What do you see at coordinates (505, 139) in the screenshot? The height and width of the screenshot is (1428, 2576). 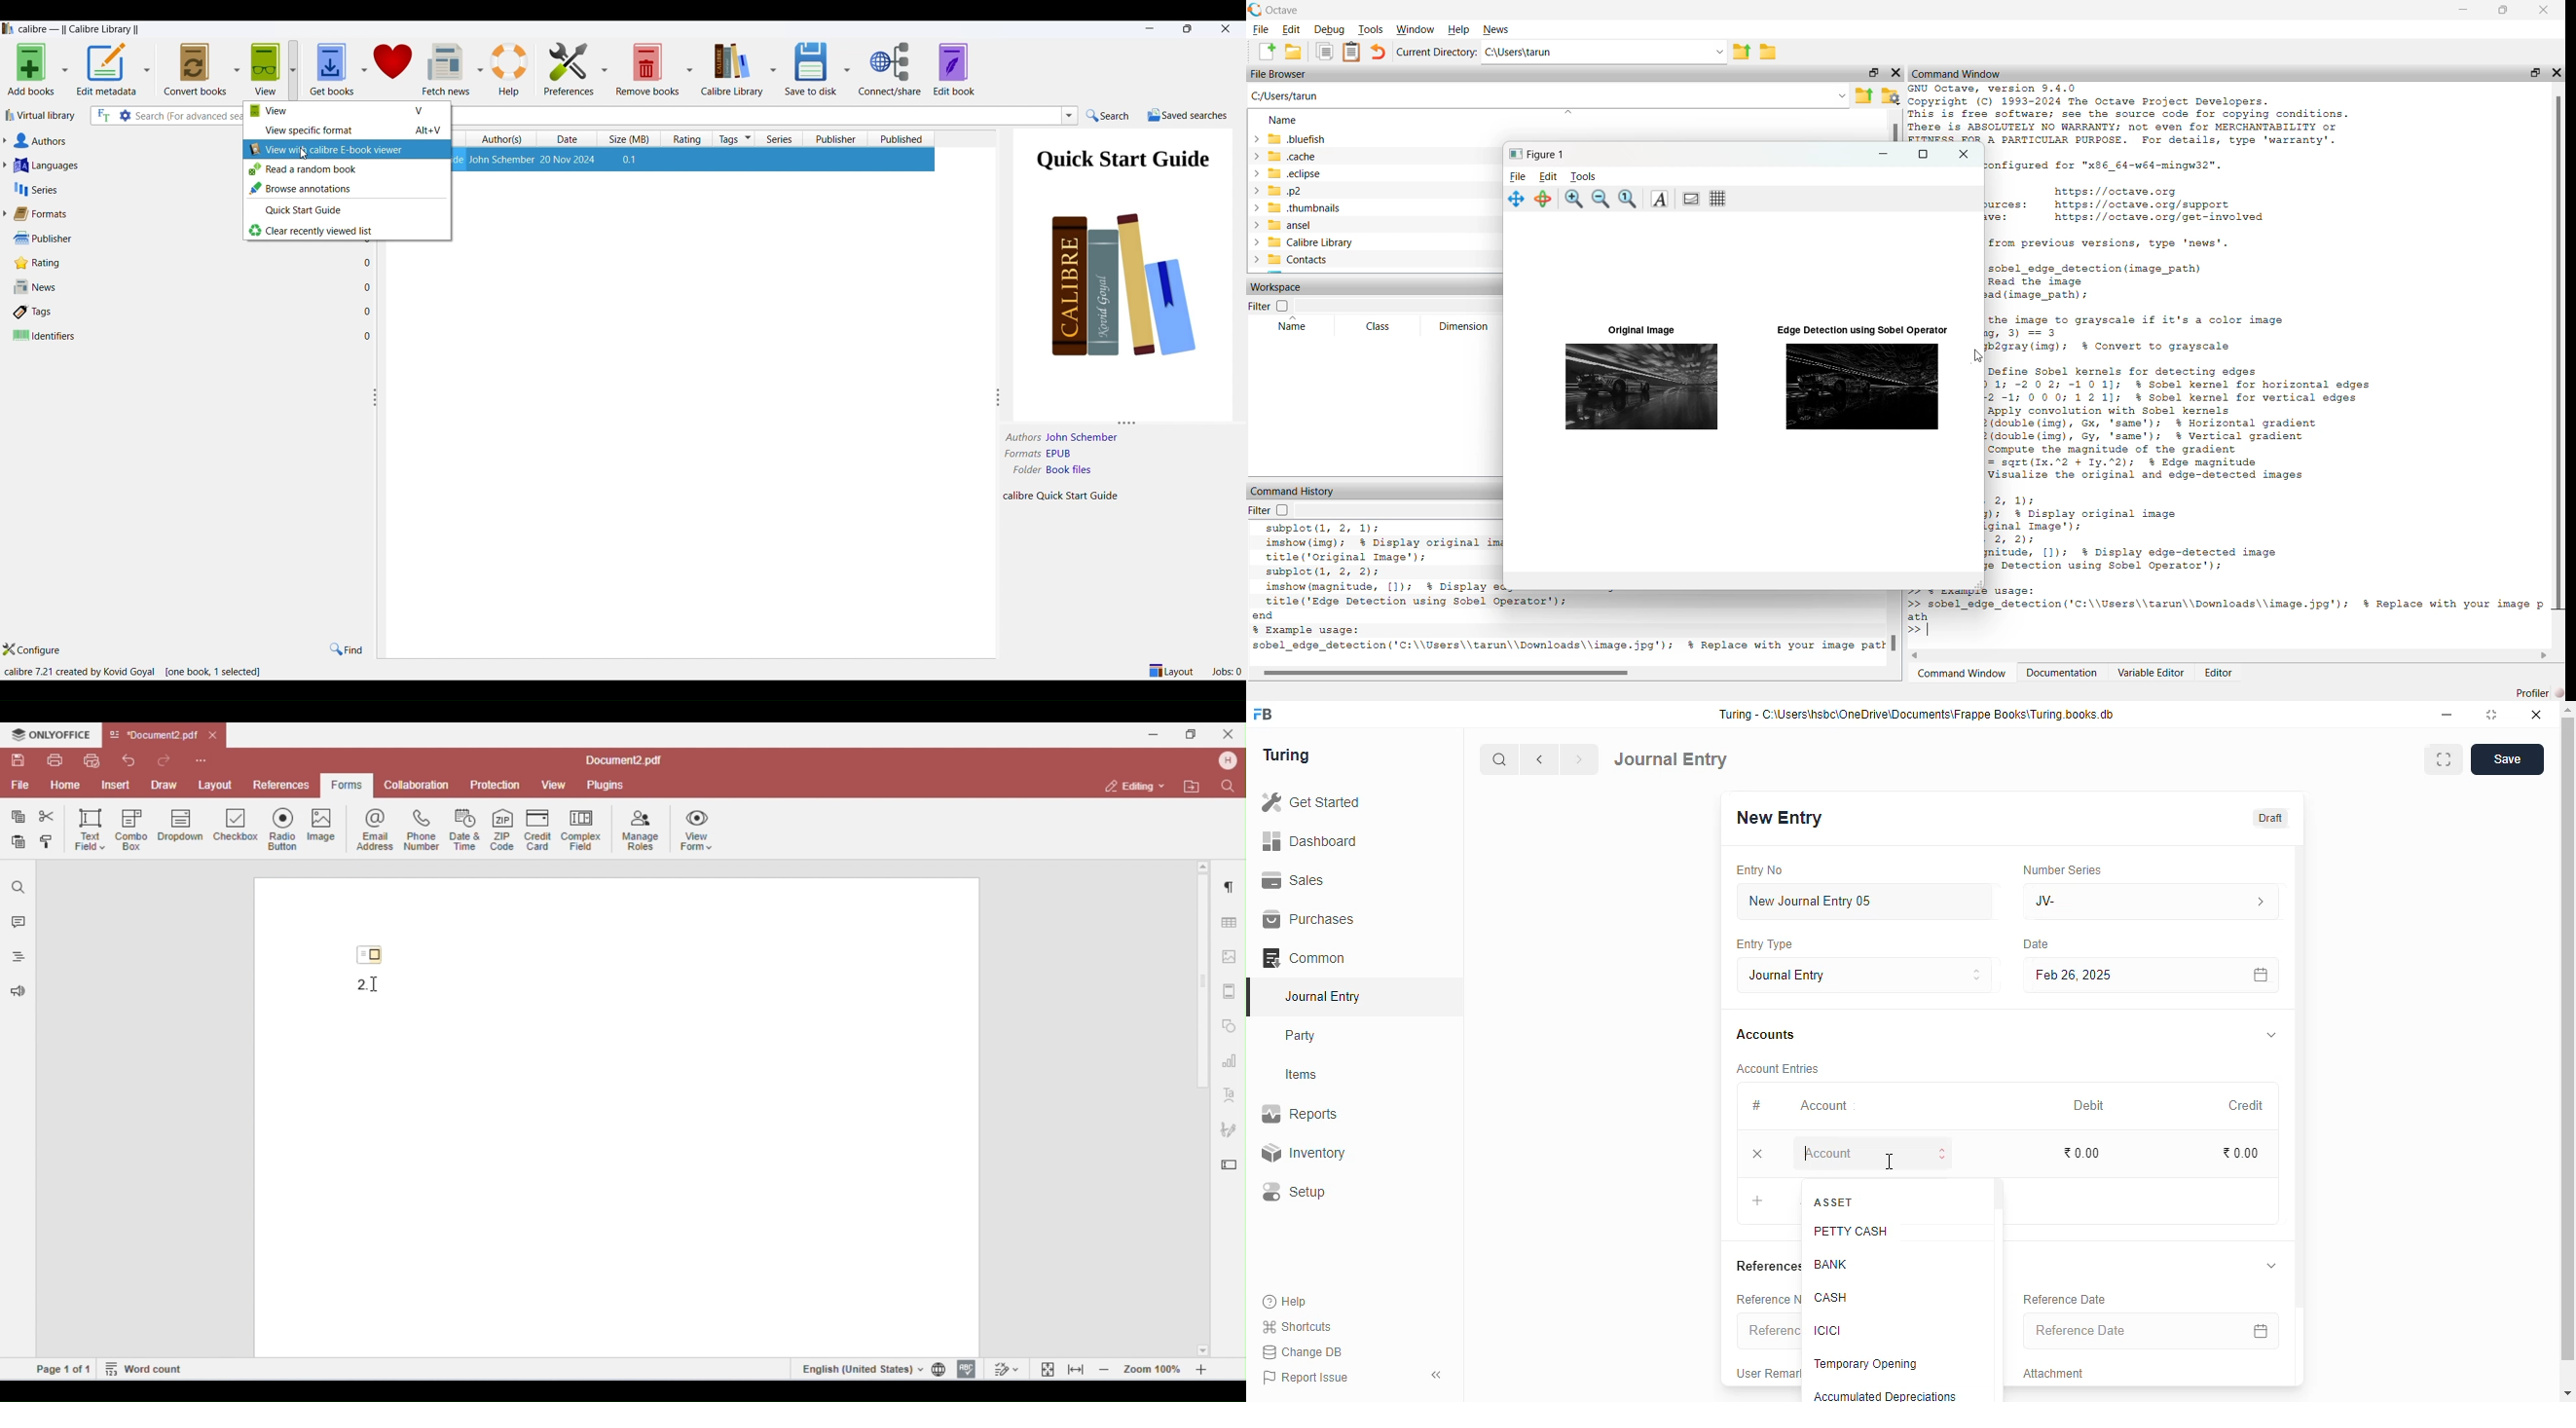 I see `authors` at bounding box center [505, 139].